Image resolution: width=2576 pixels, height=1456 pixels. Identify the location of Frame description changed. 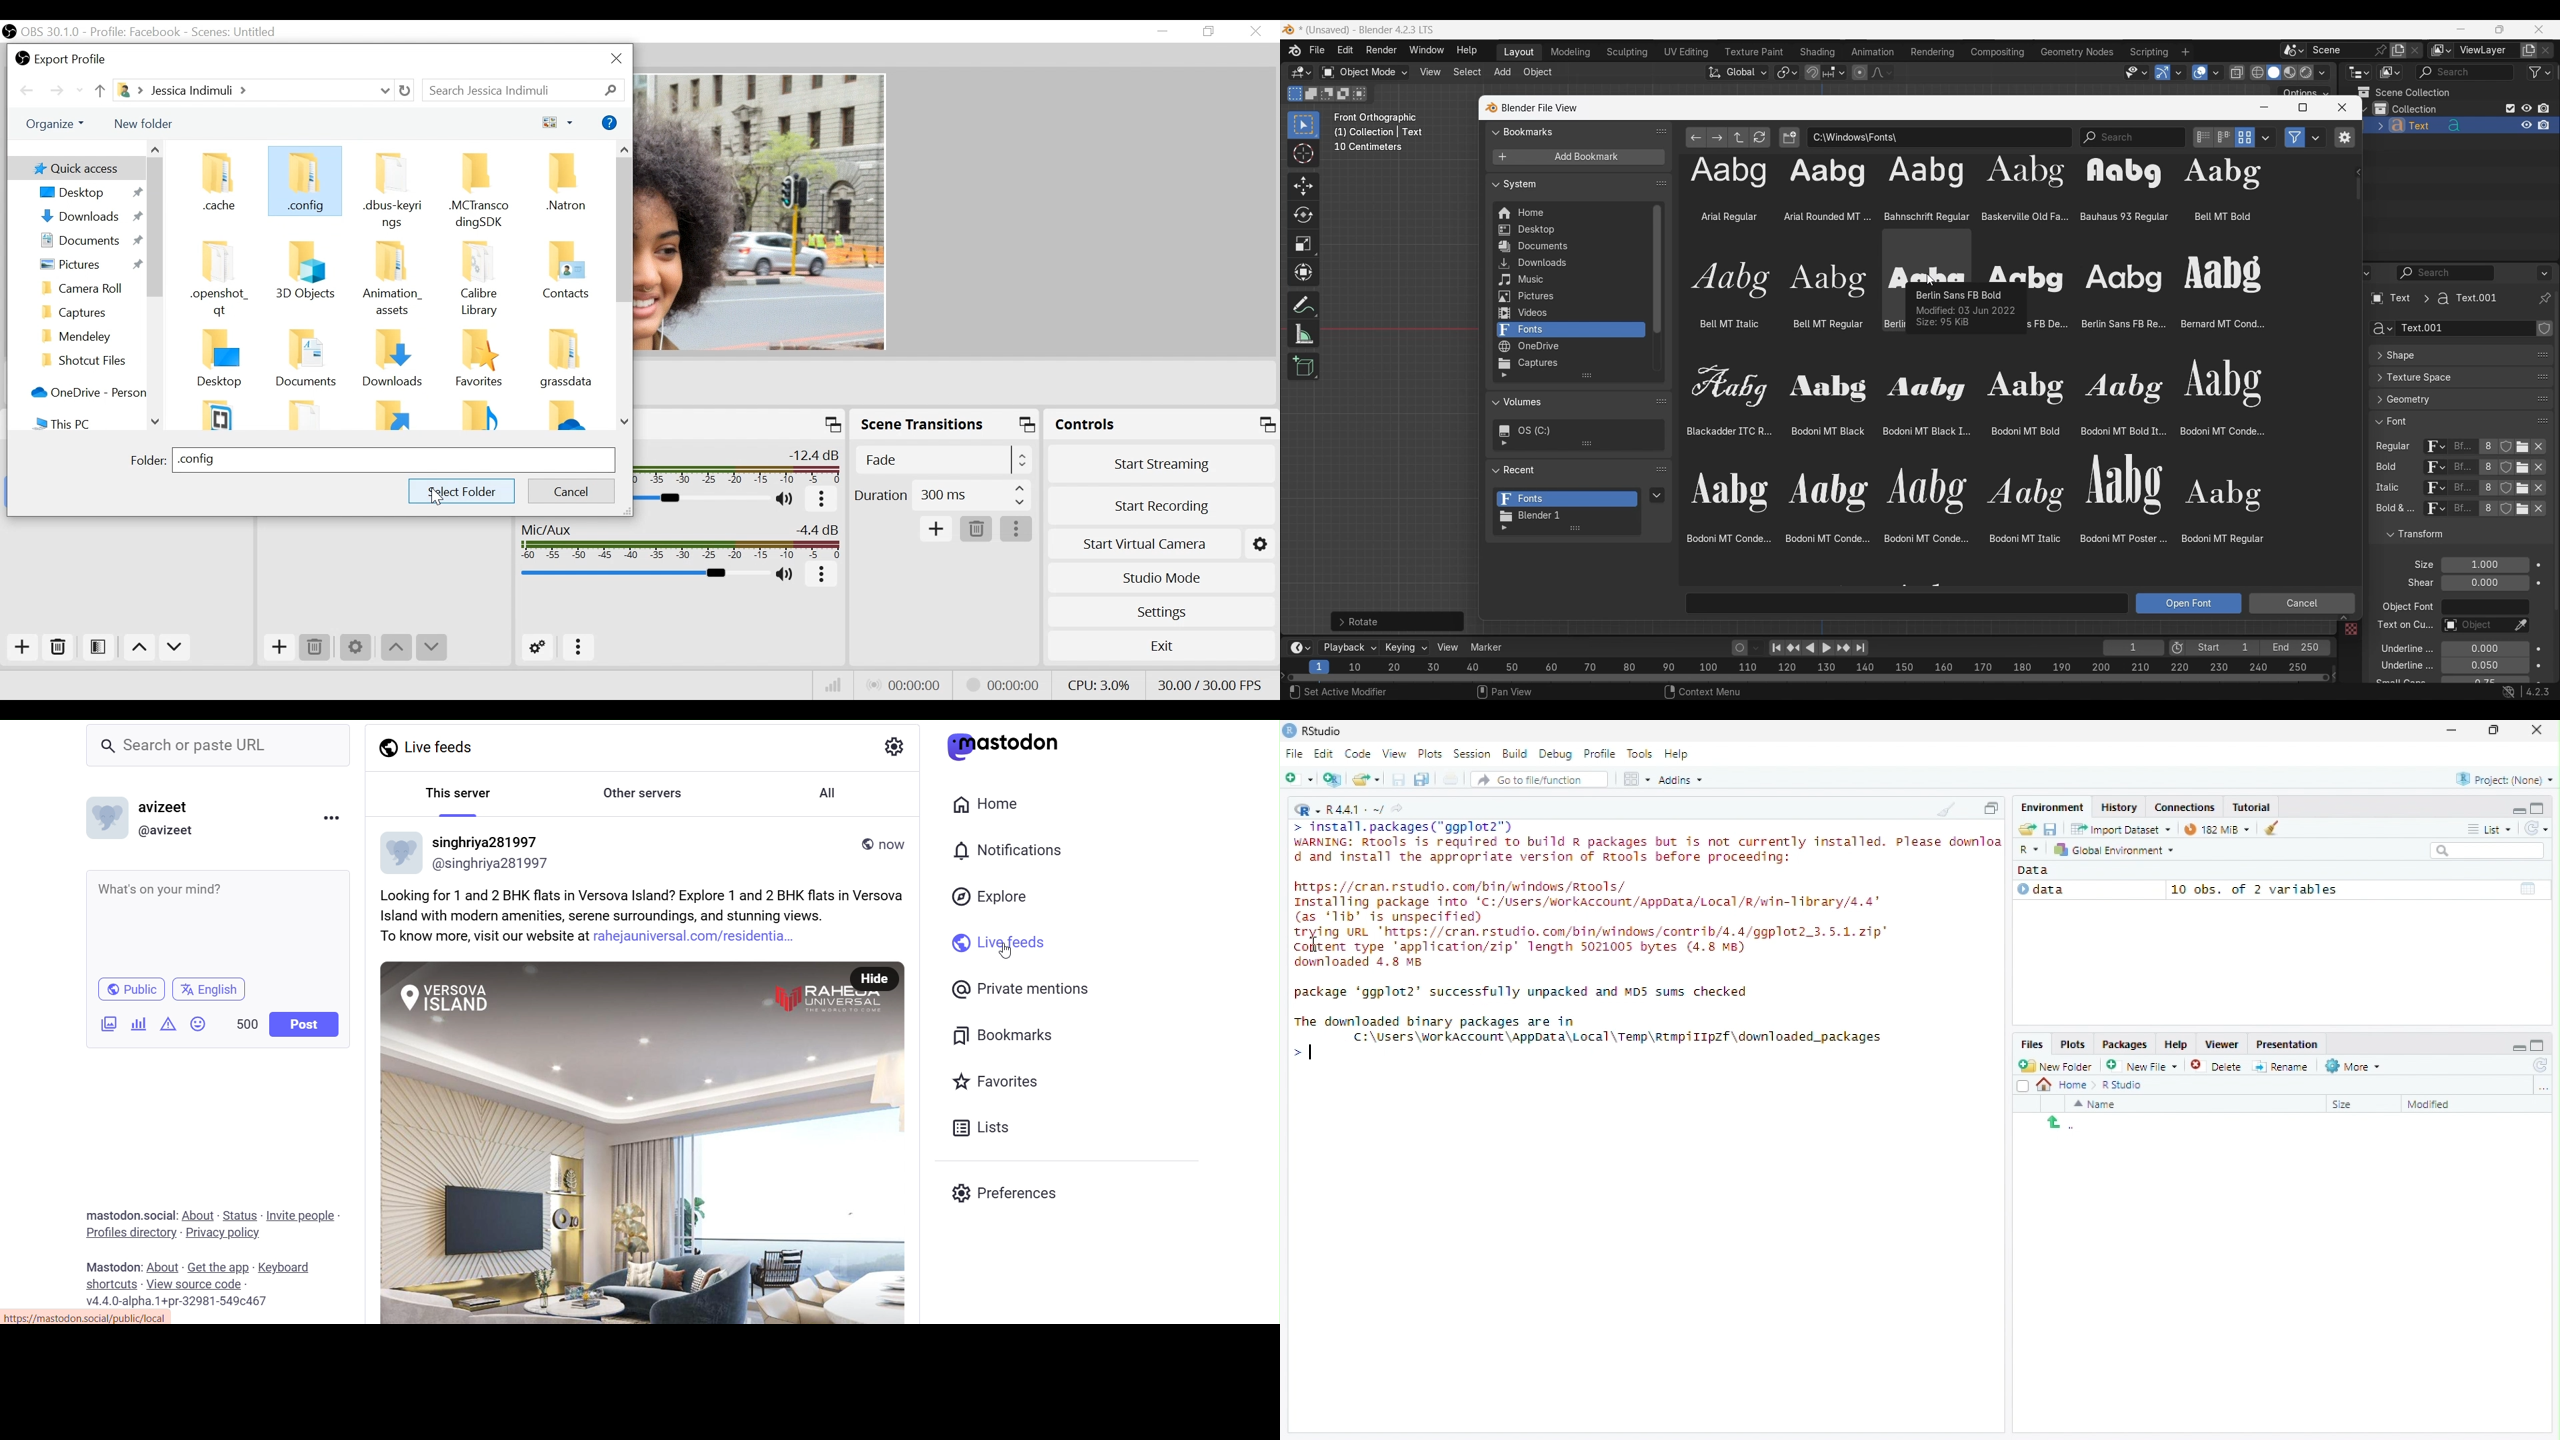
(1379, 132).